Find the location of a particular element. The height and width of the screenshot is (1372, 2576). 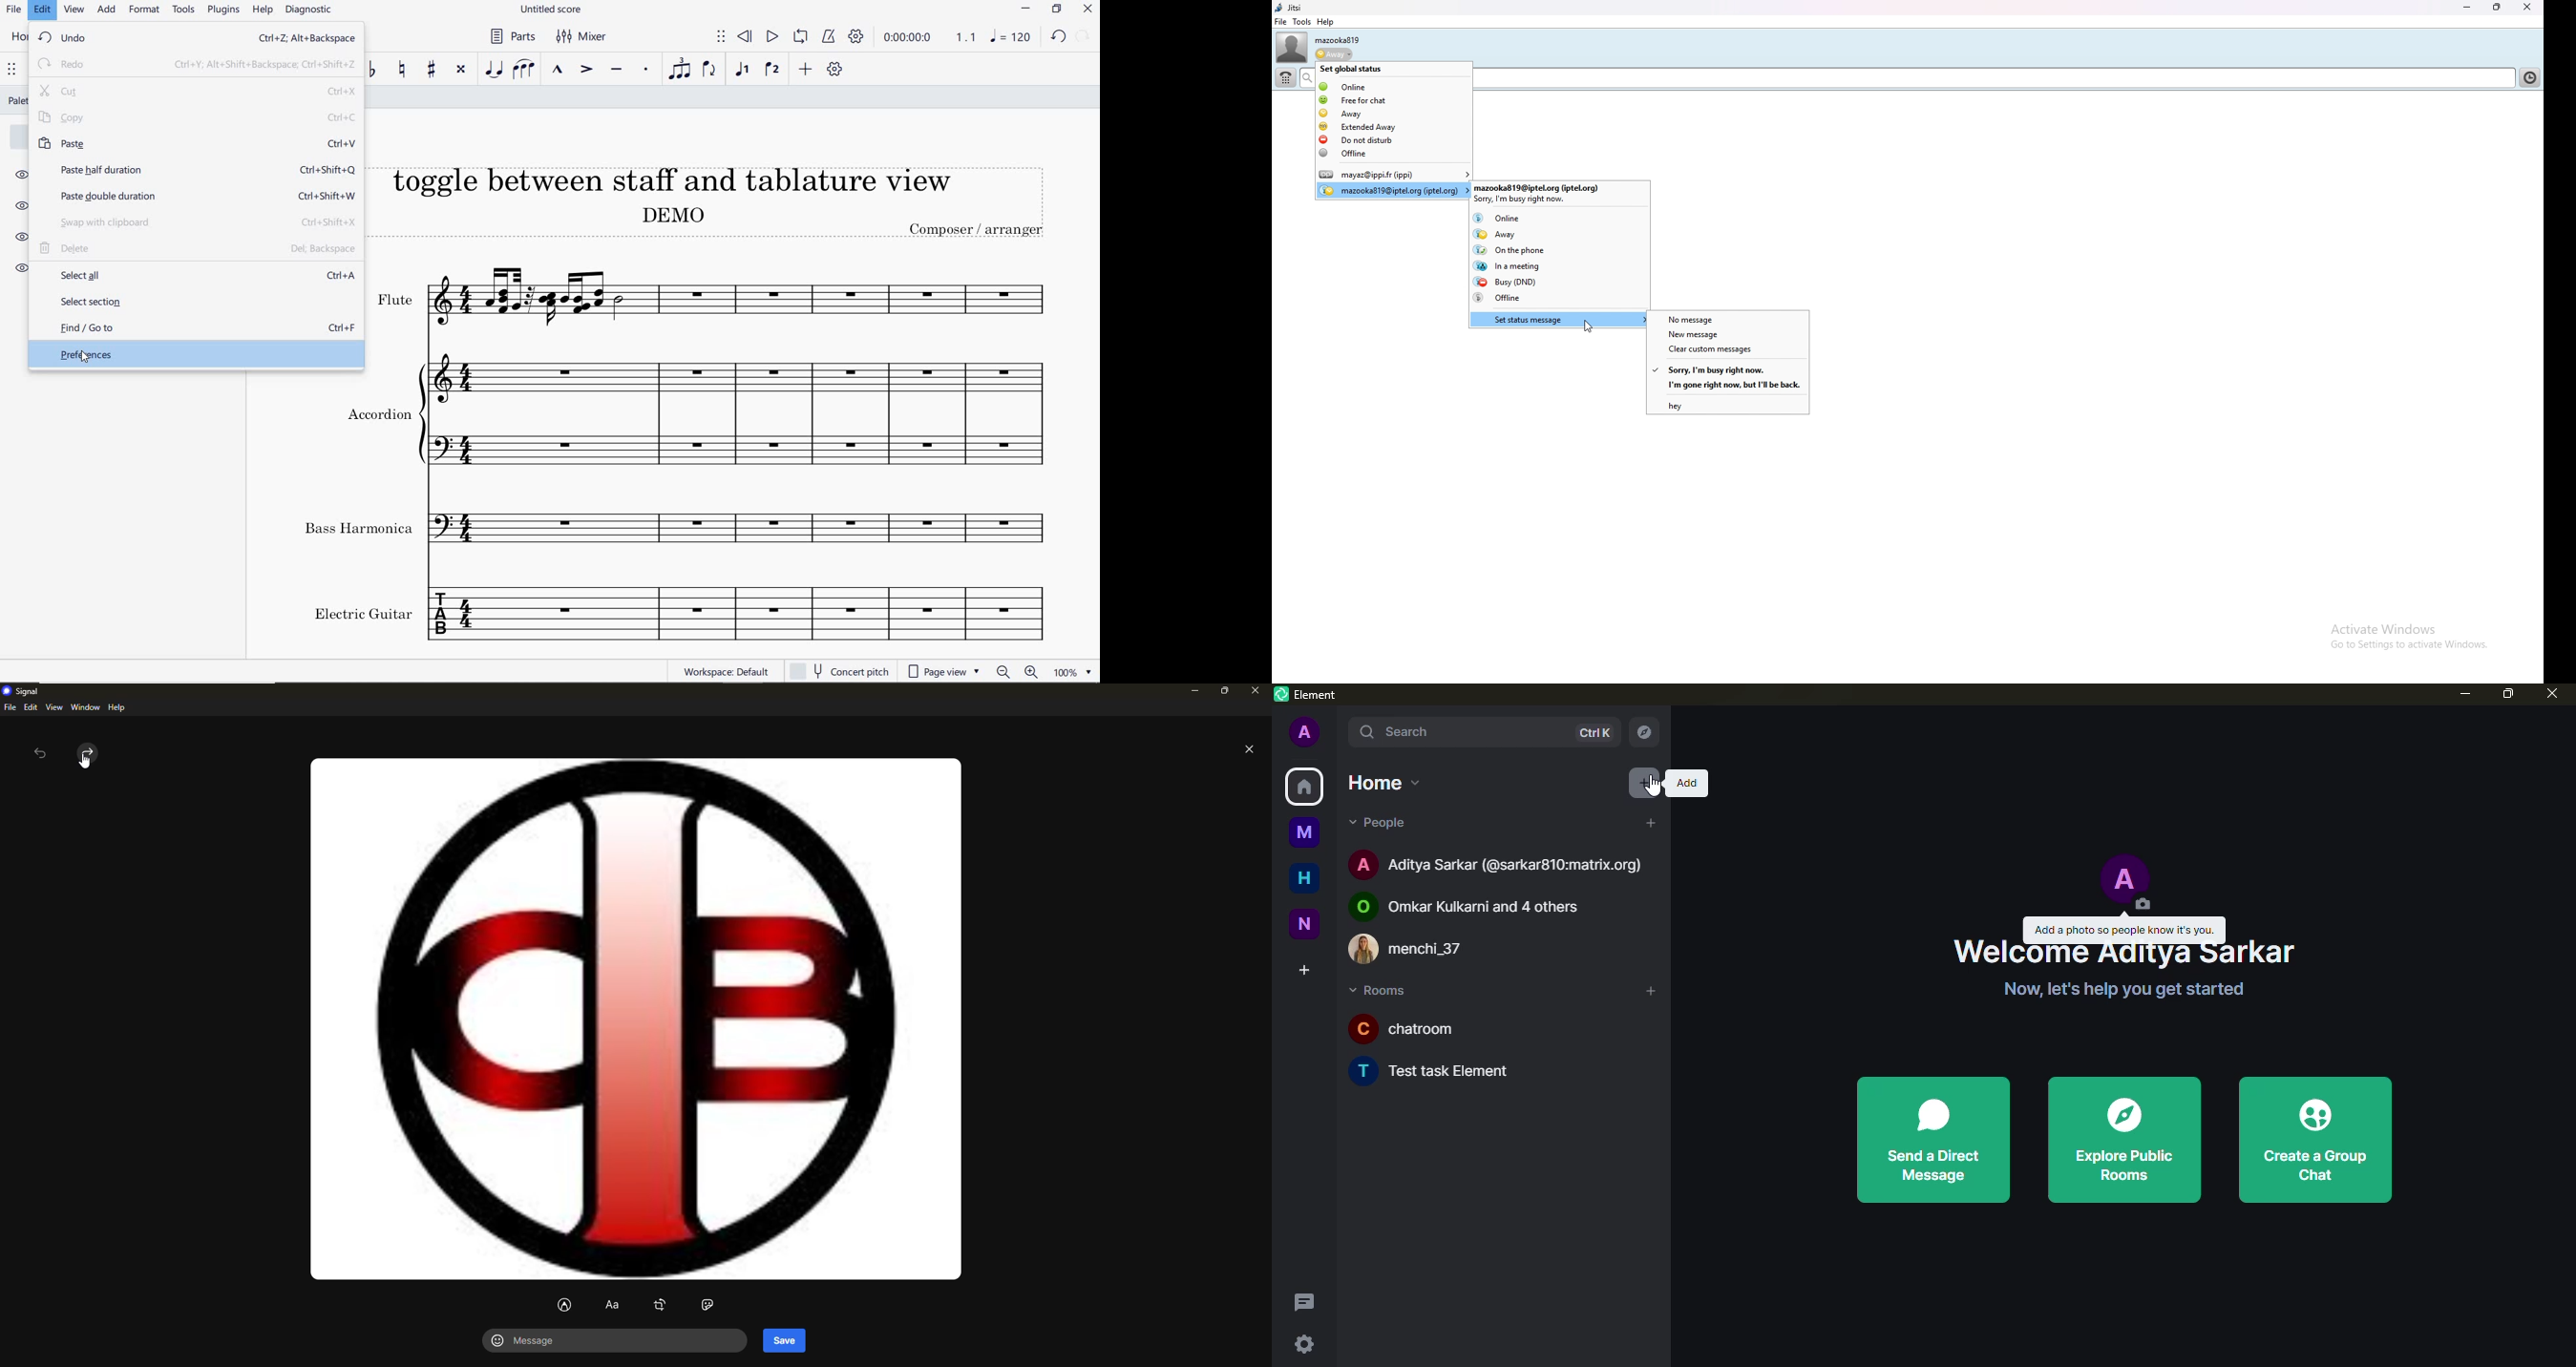

maximize is located at coordinates (2507, 695).